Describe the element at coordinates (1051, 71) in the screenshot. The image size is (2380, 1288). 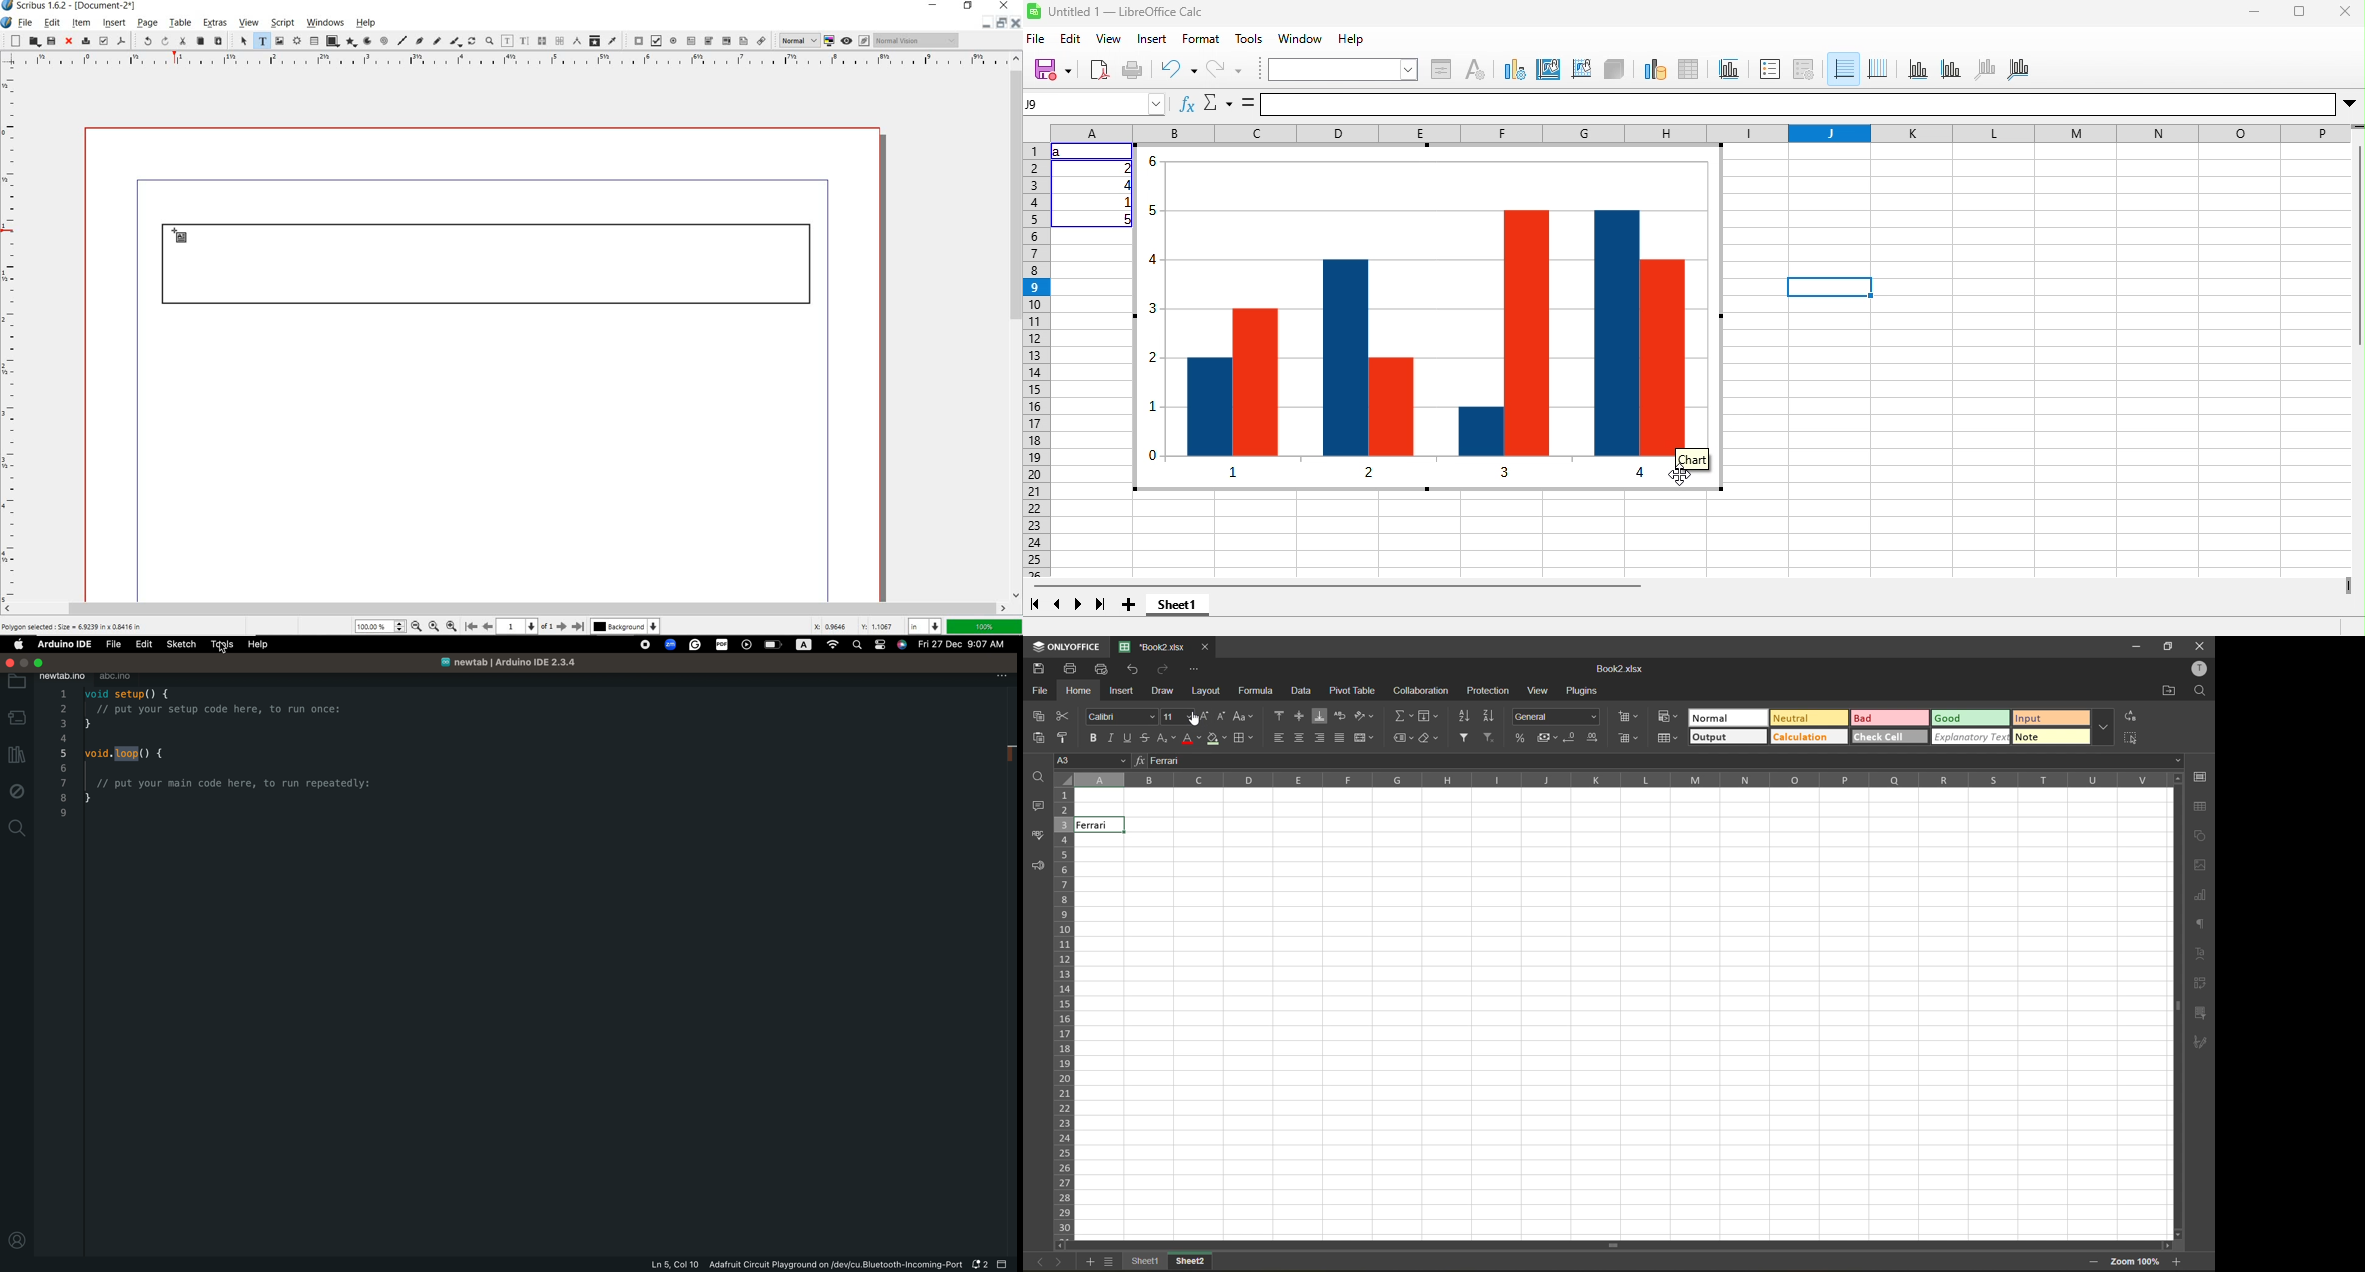
I see `save` at that location.